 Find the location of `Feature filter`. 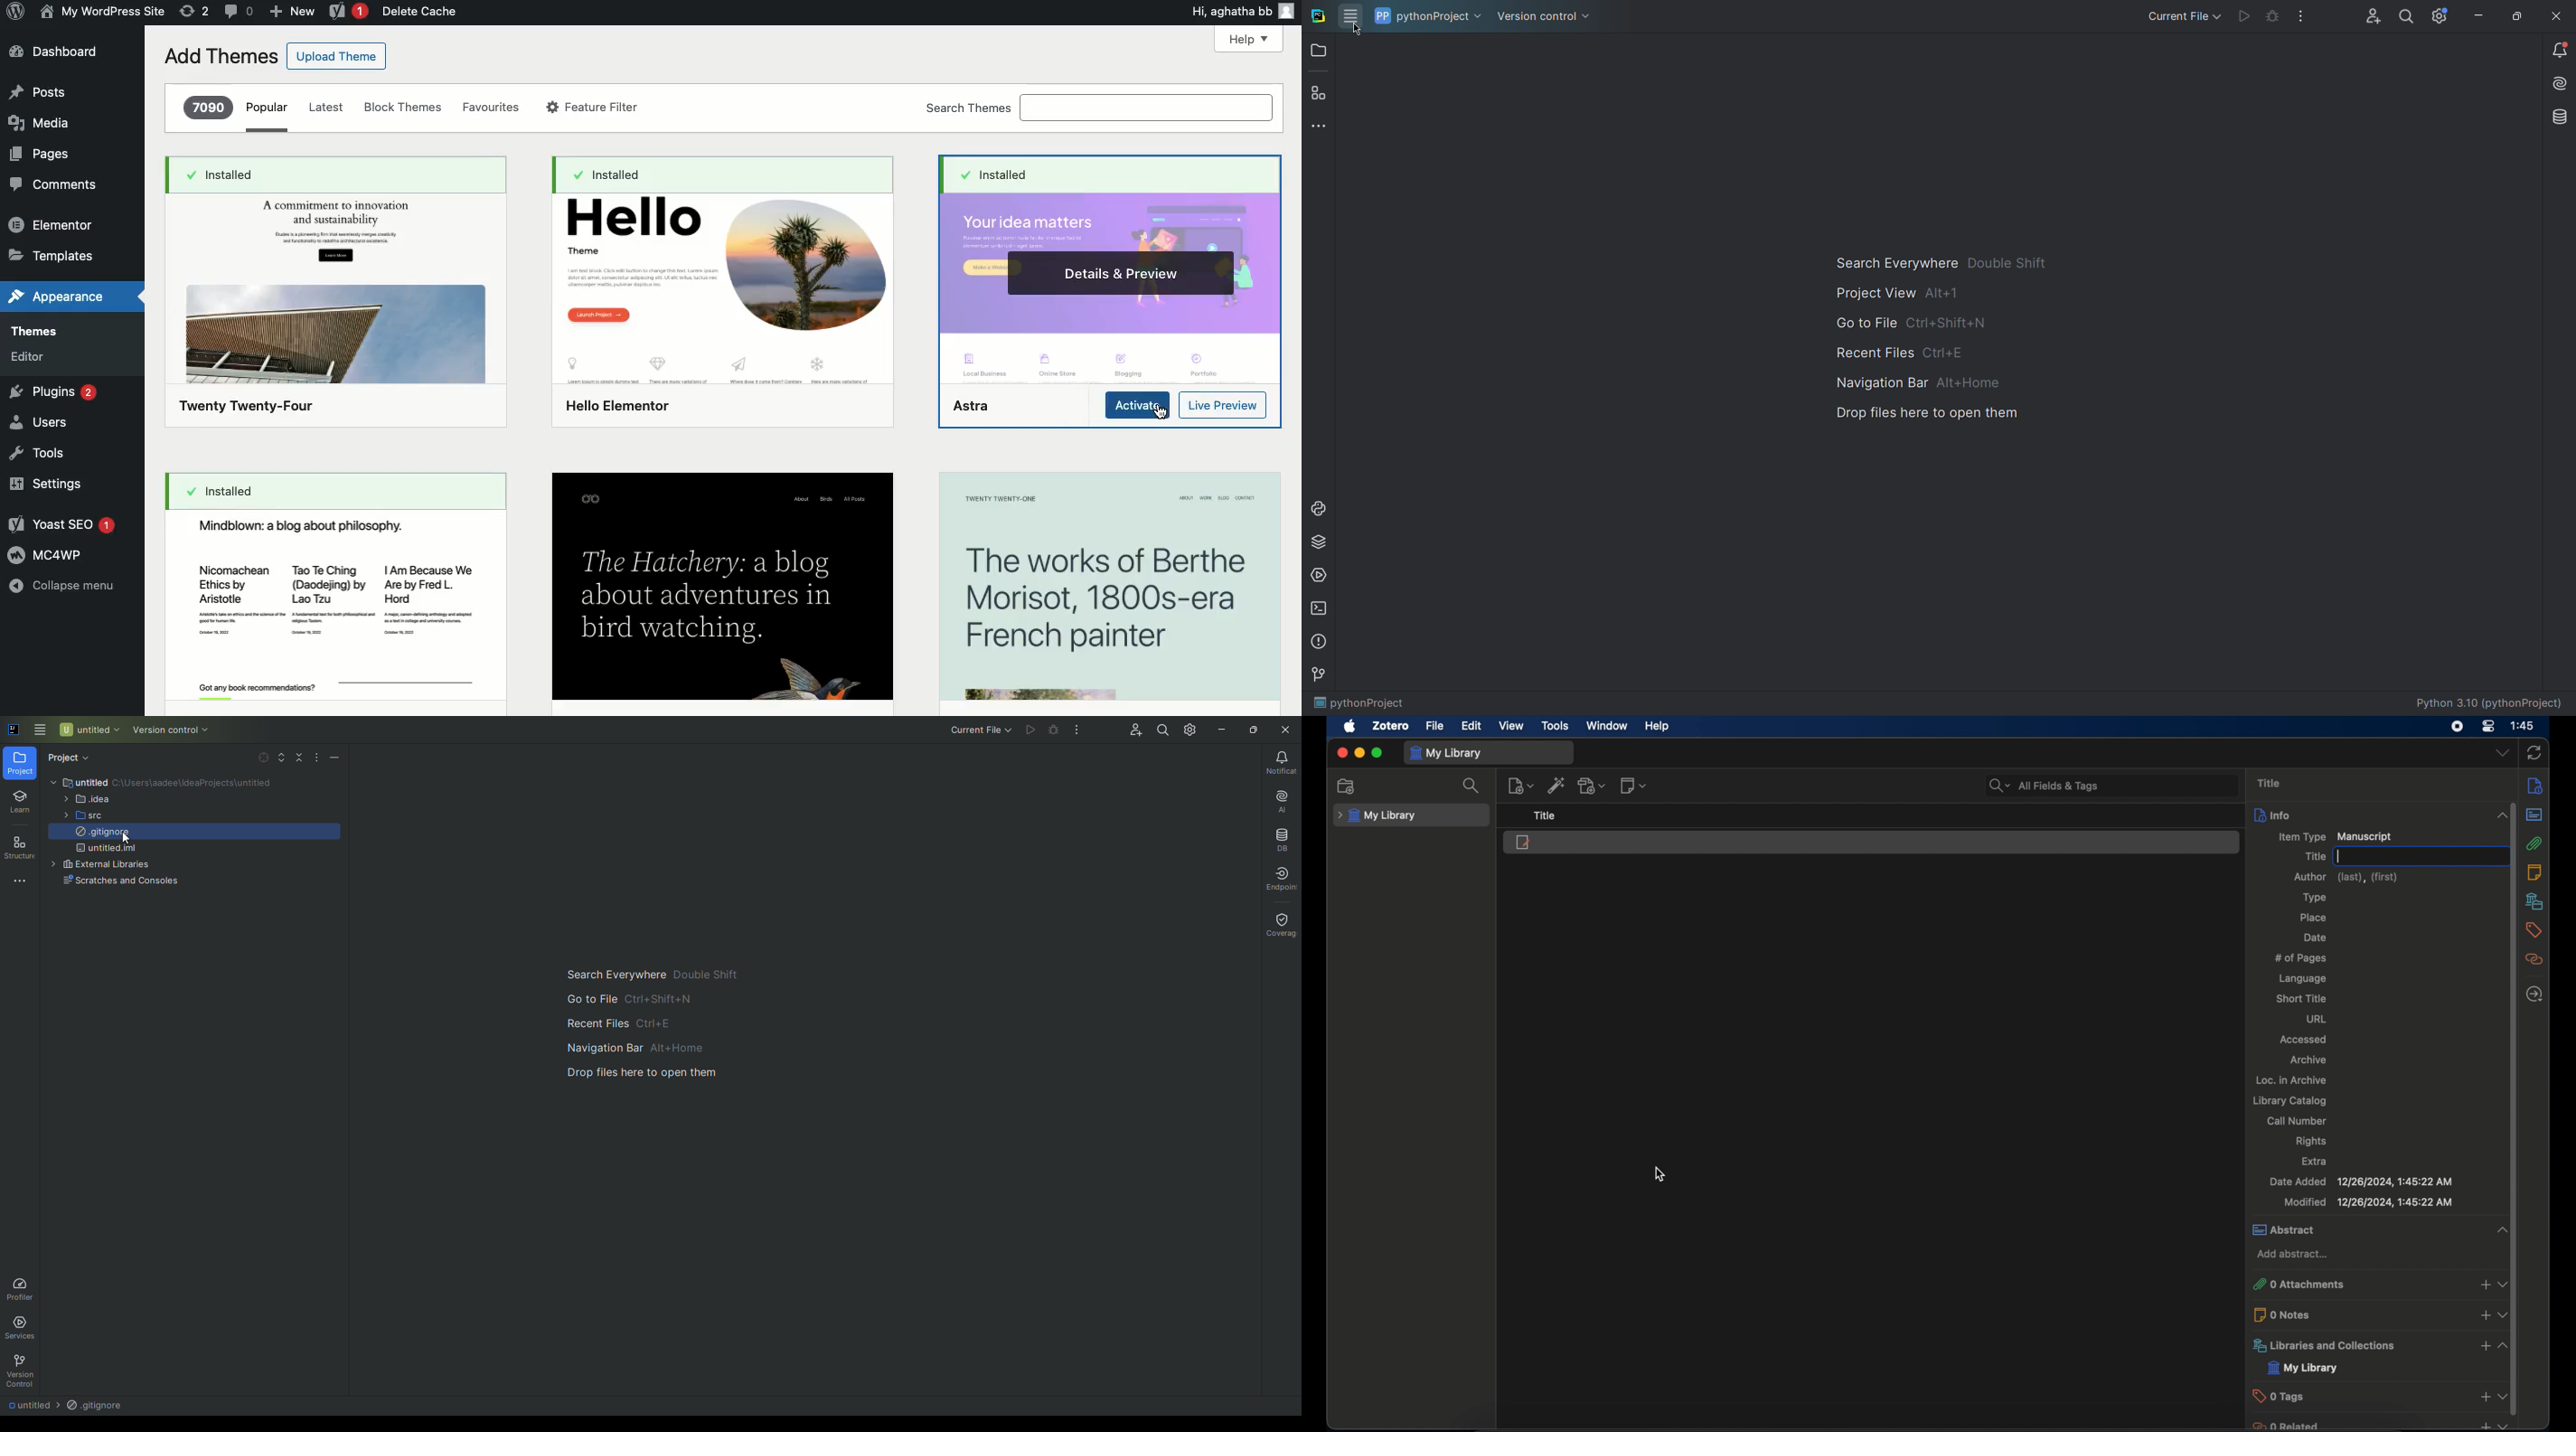

Feature filter is located at coordinates (595, 107).